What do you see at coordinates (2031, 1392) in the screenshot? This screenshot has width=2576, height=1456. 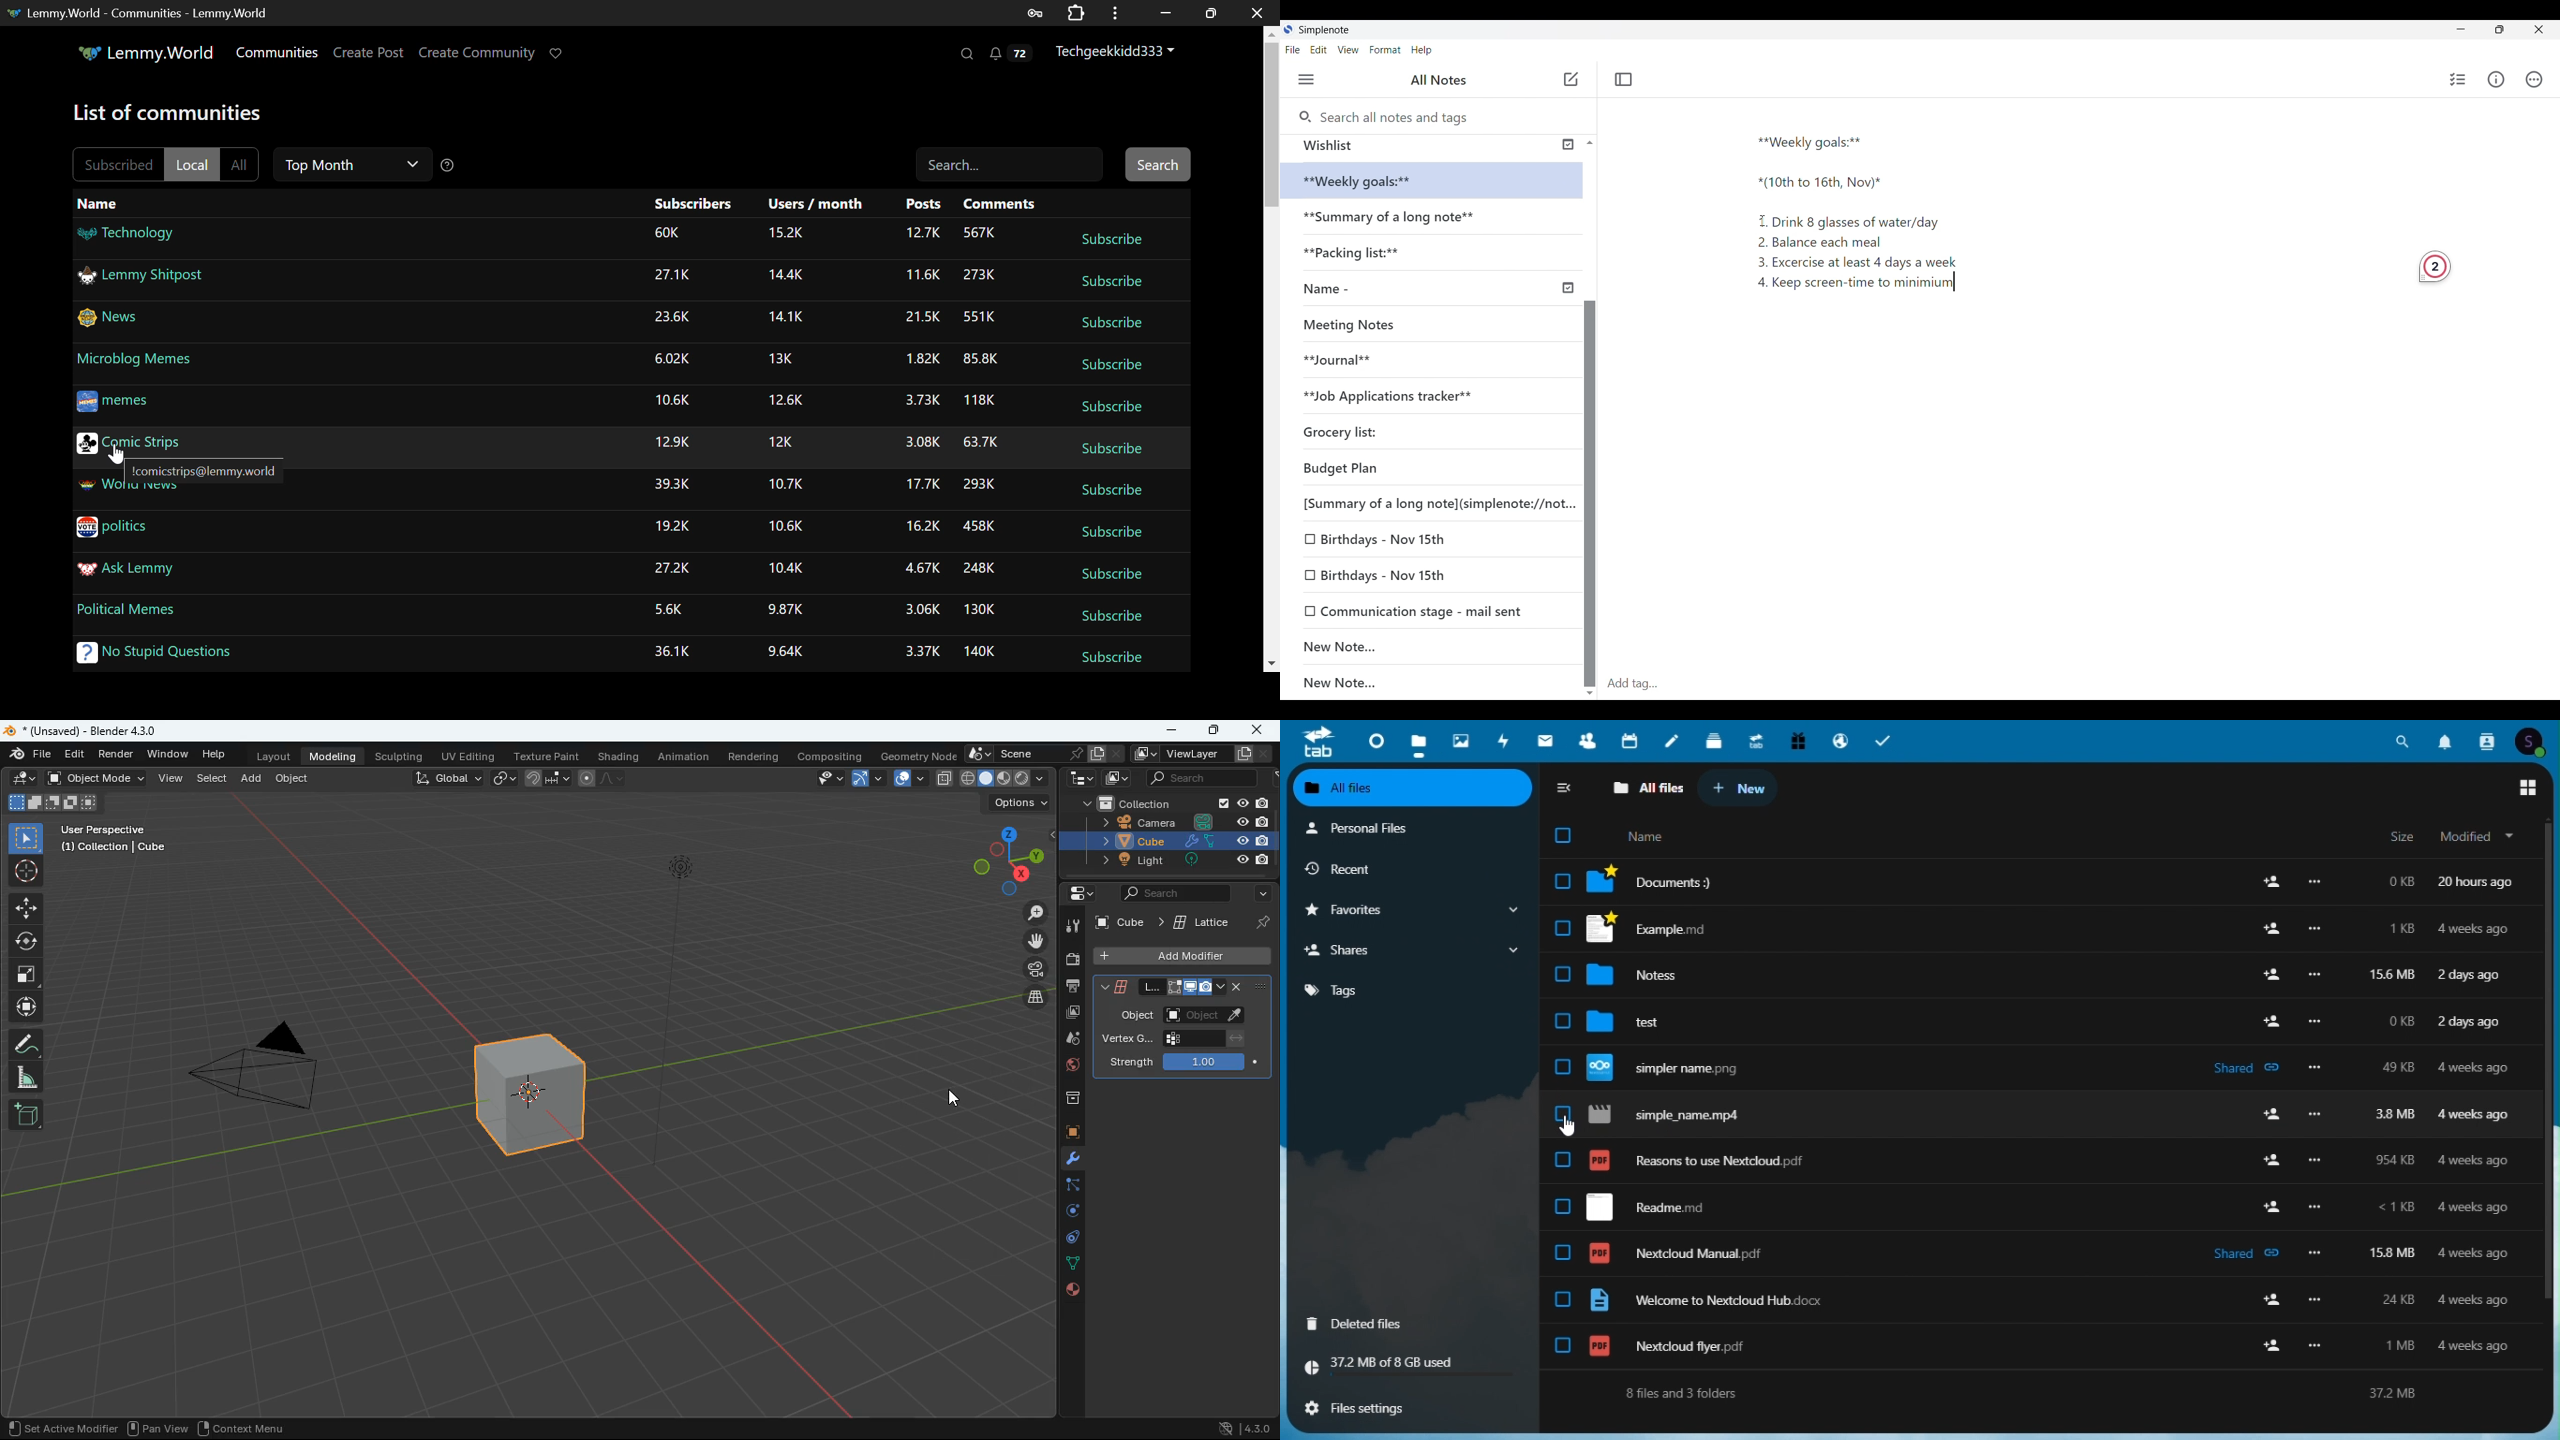 I see `Text` at bounding box center [2031, 1392].